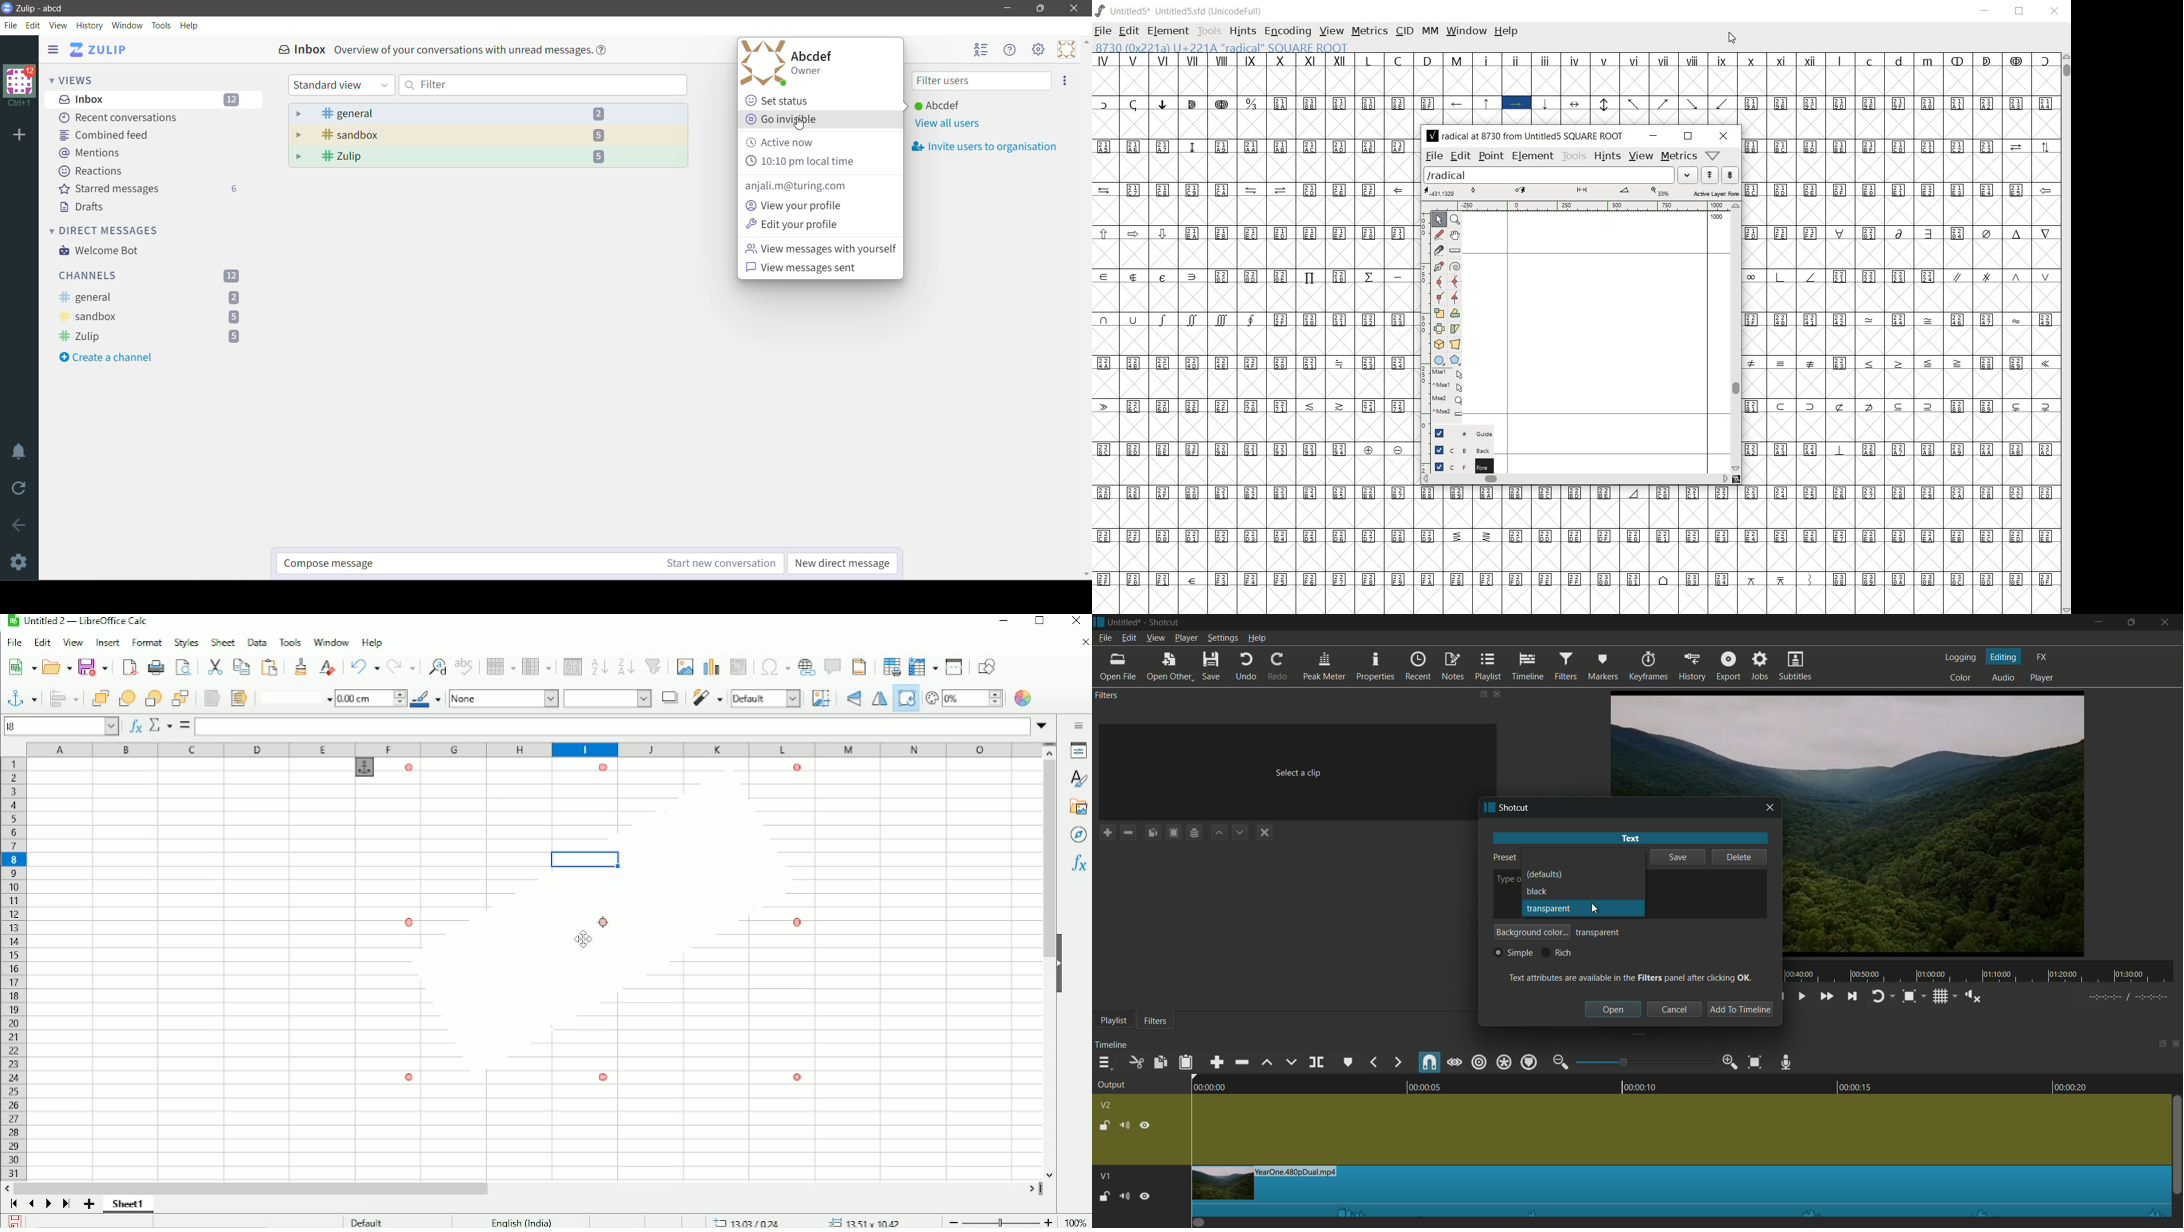  What do you see at coordinates (843, 564) in the screenshot?
I see `New direct message` at bounding box center [843, 564].